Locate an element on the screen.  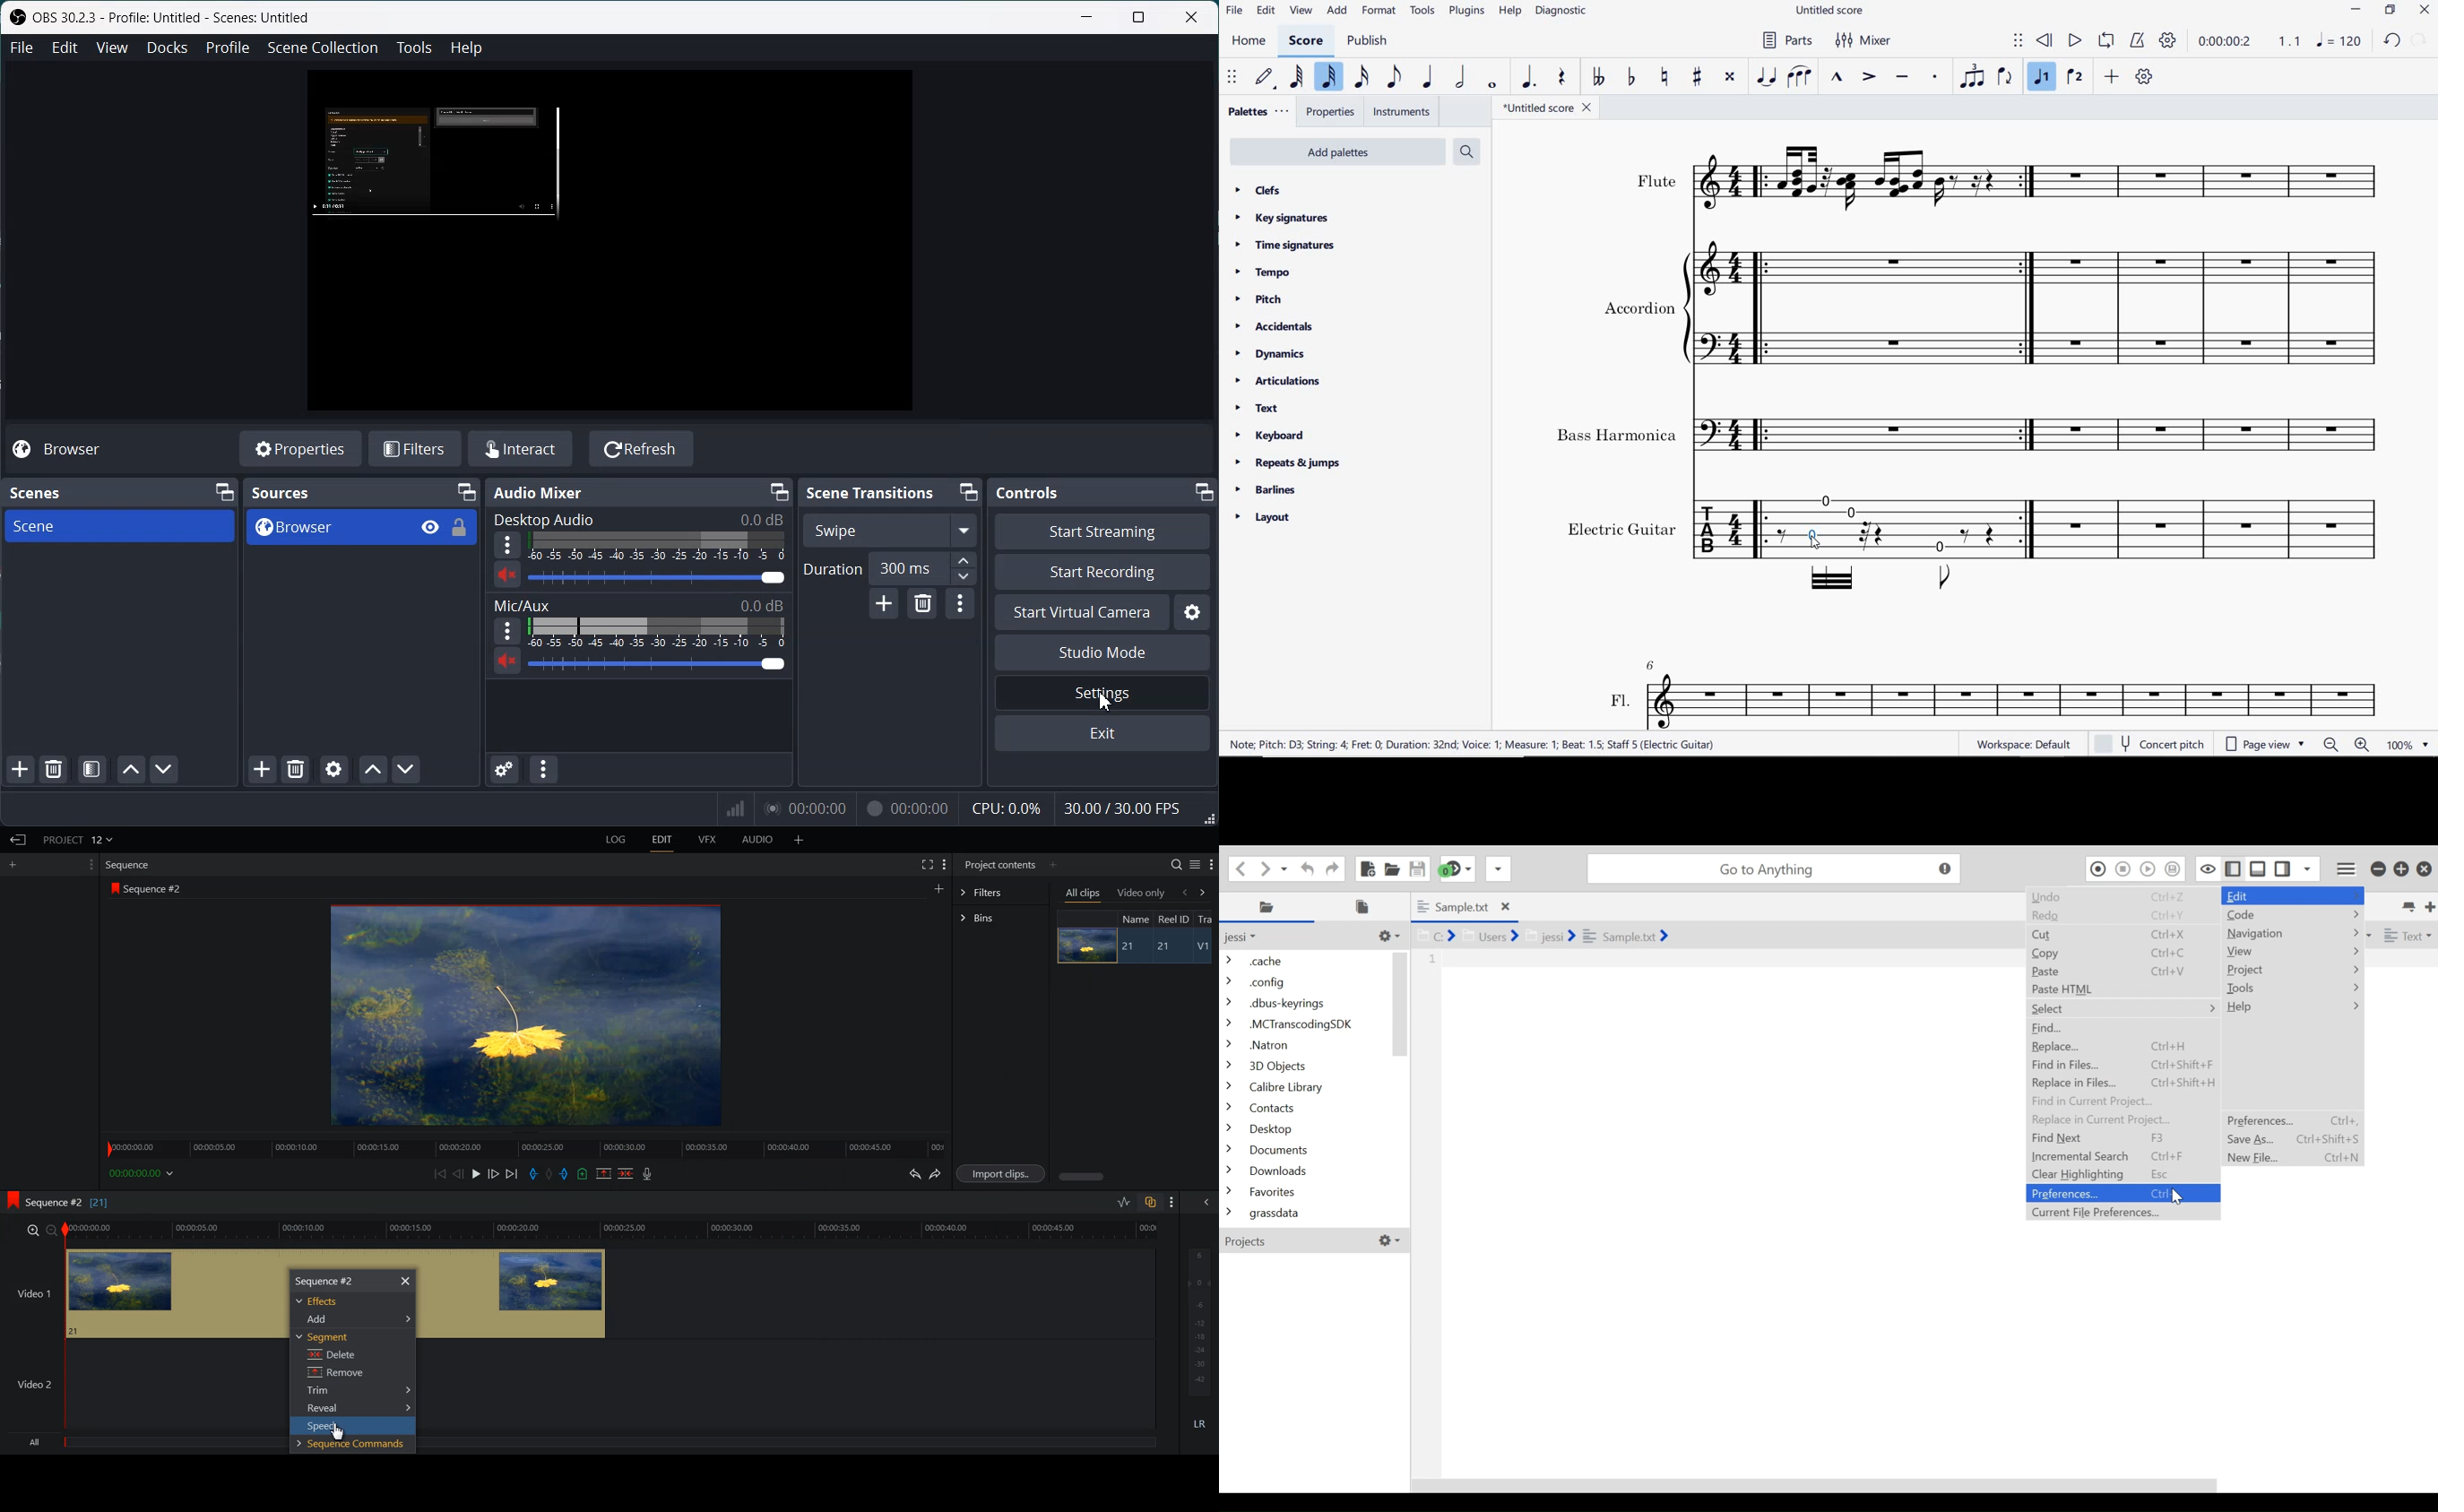
Move Scene down is located at coordinates (166, 769).